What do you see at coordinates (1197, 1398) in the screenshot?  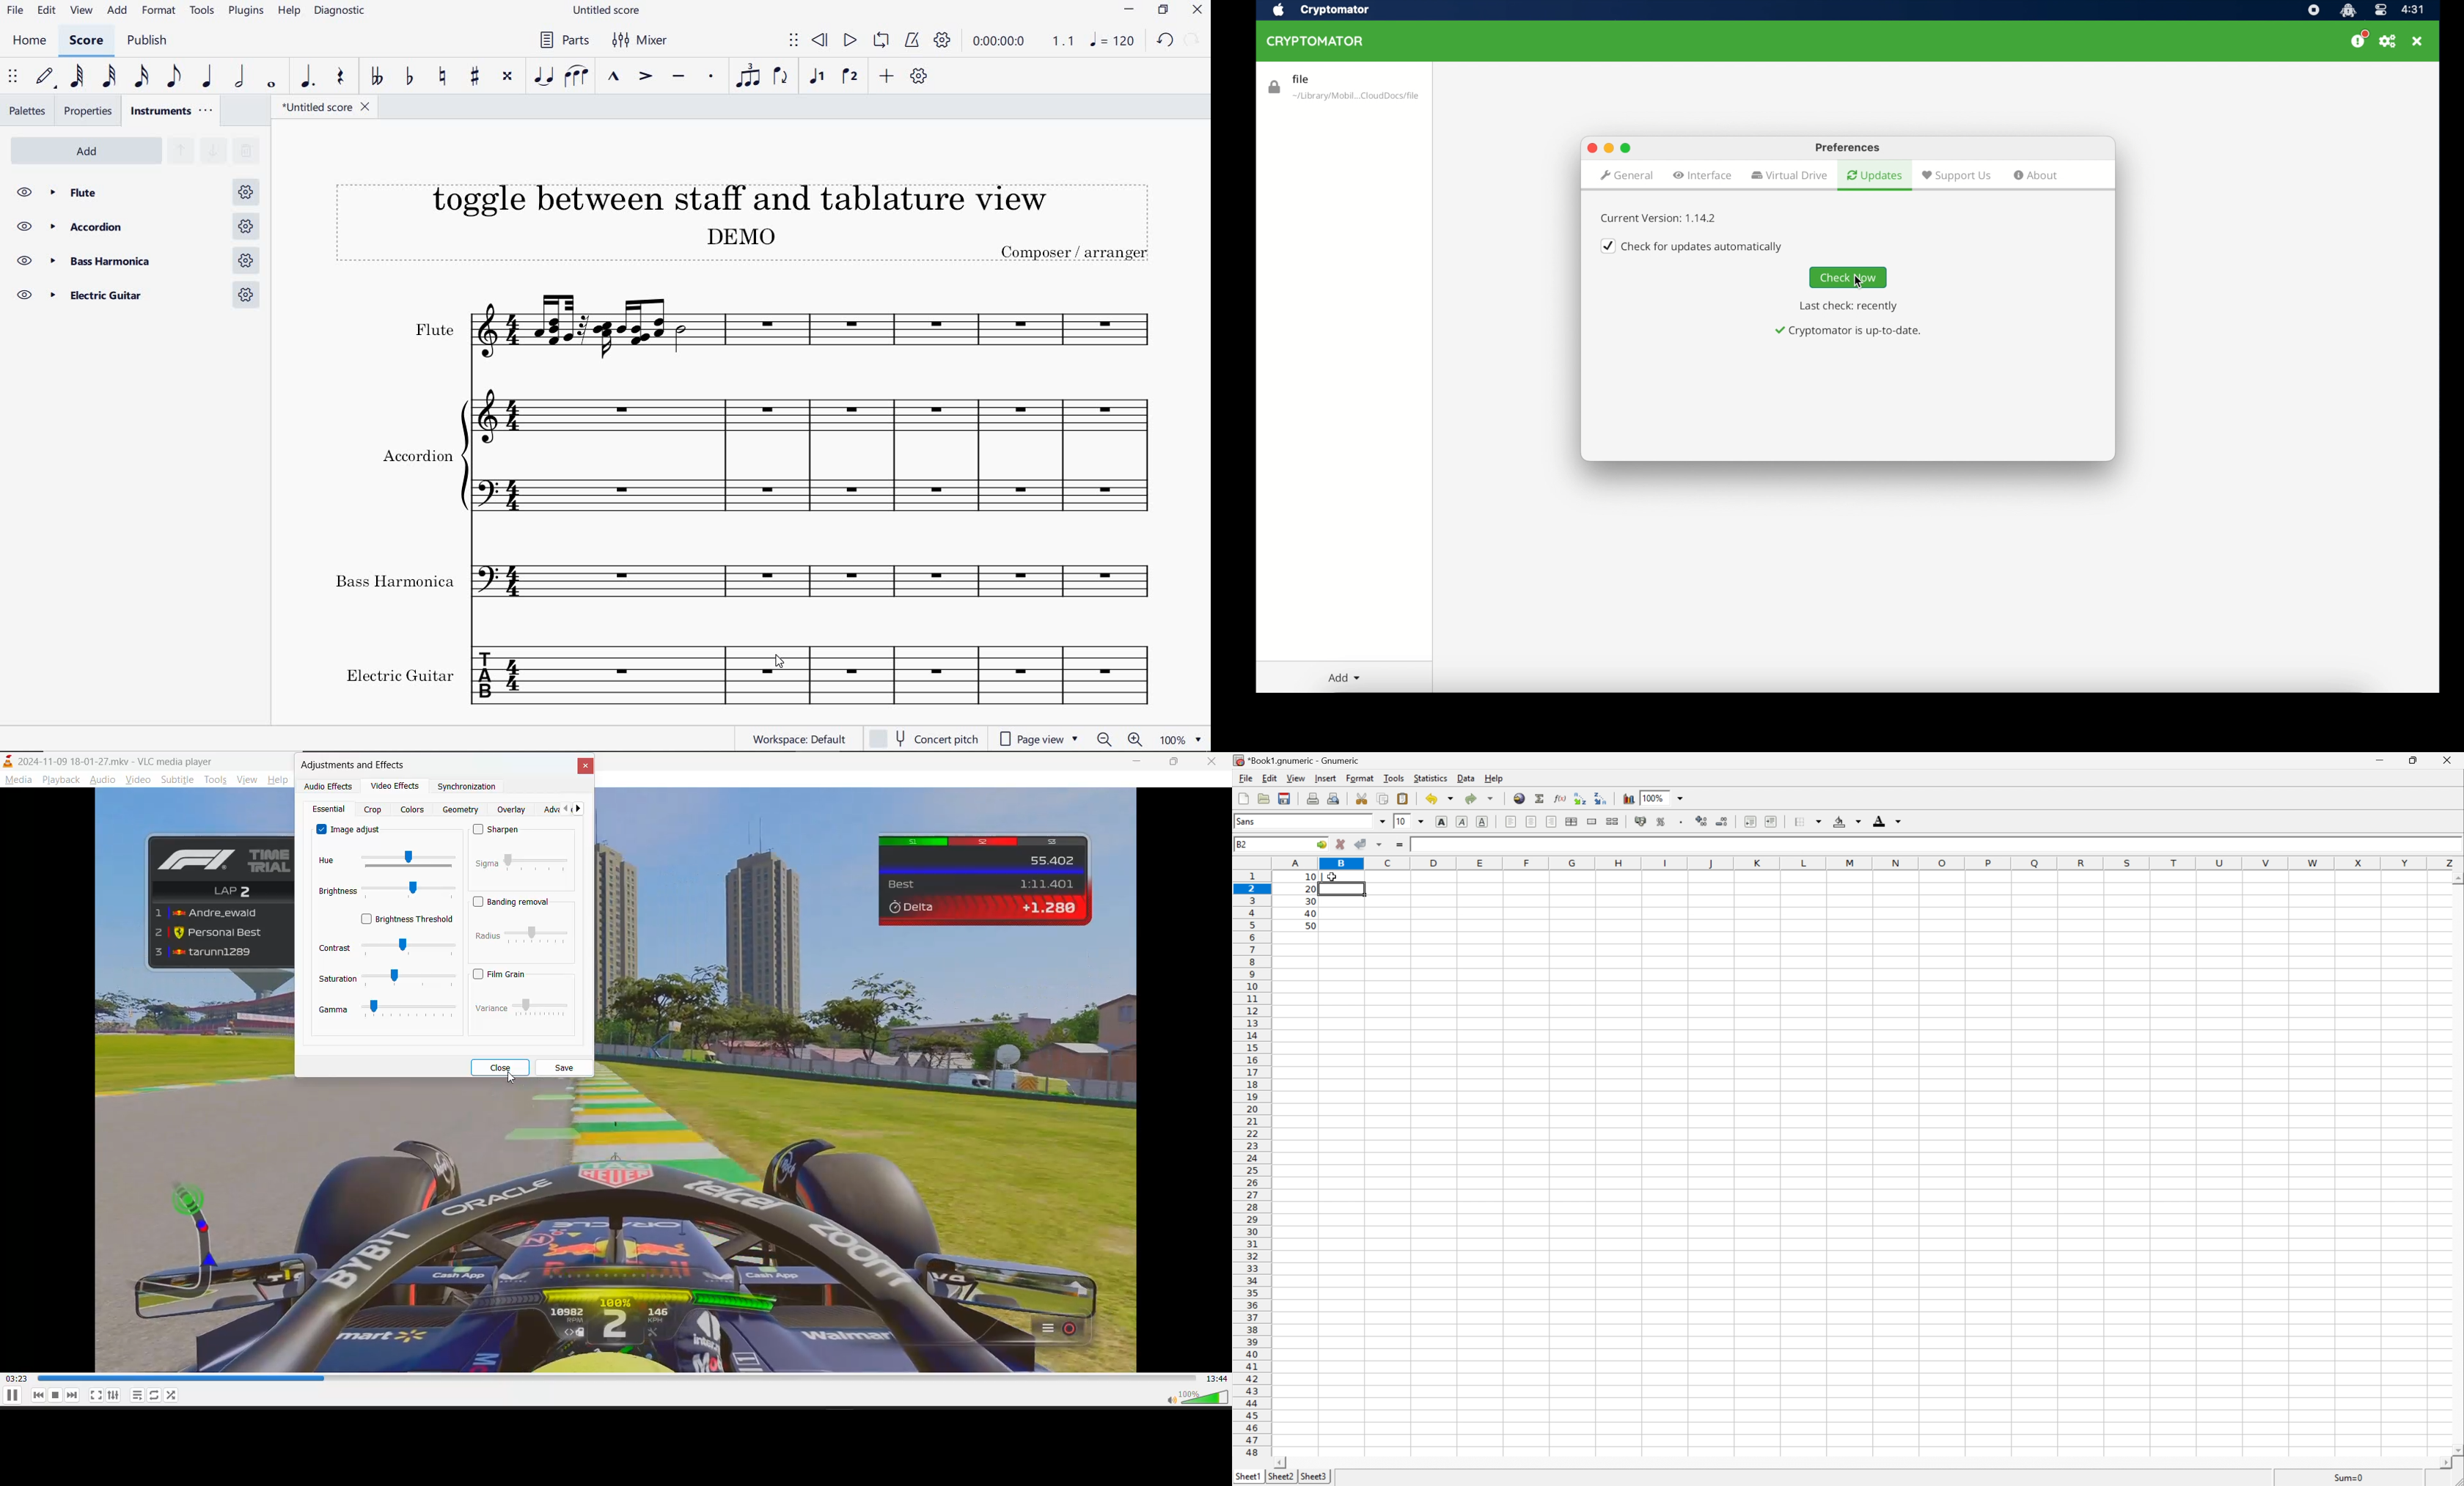 I see `volume` at bounding box center [1197, 1398].